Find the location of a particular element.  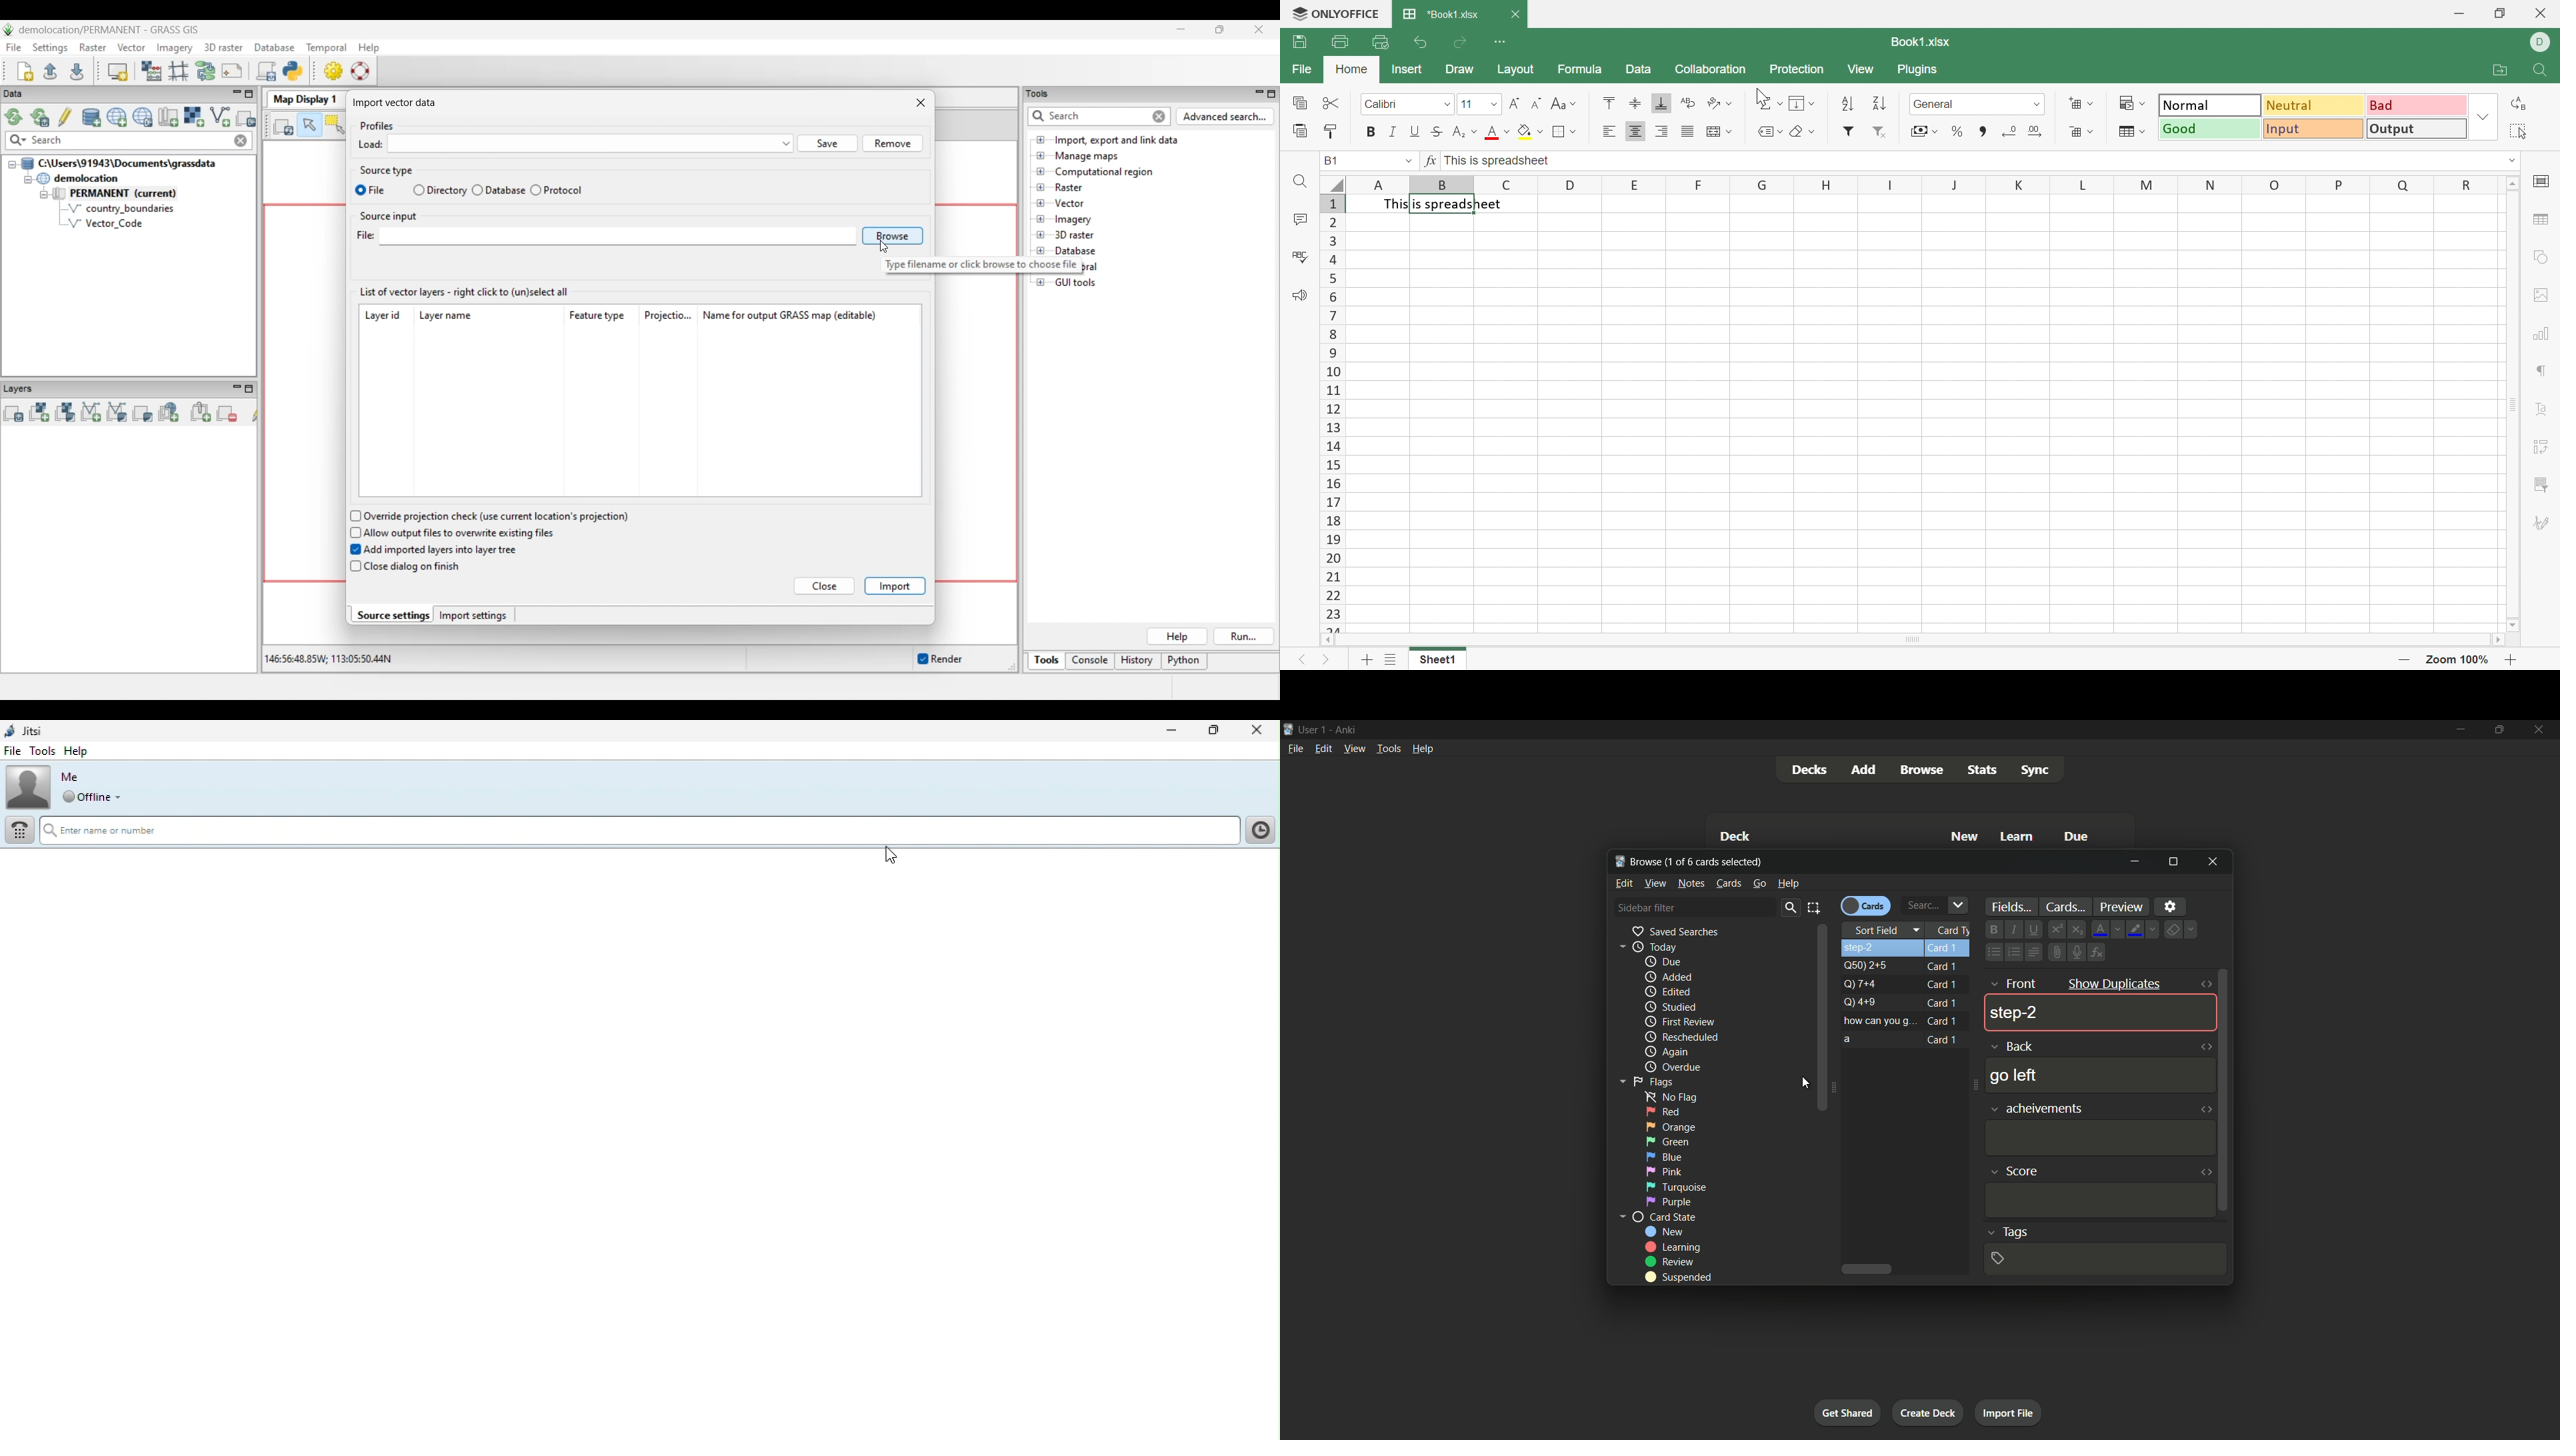

Add tag is located at coordinates (1999, 1258).